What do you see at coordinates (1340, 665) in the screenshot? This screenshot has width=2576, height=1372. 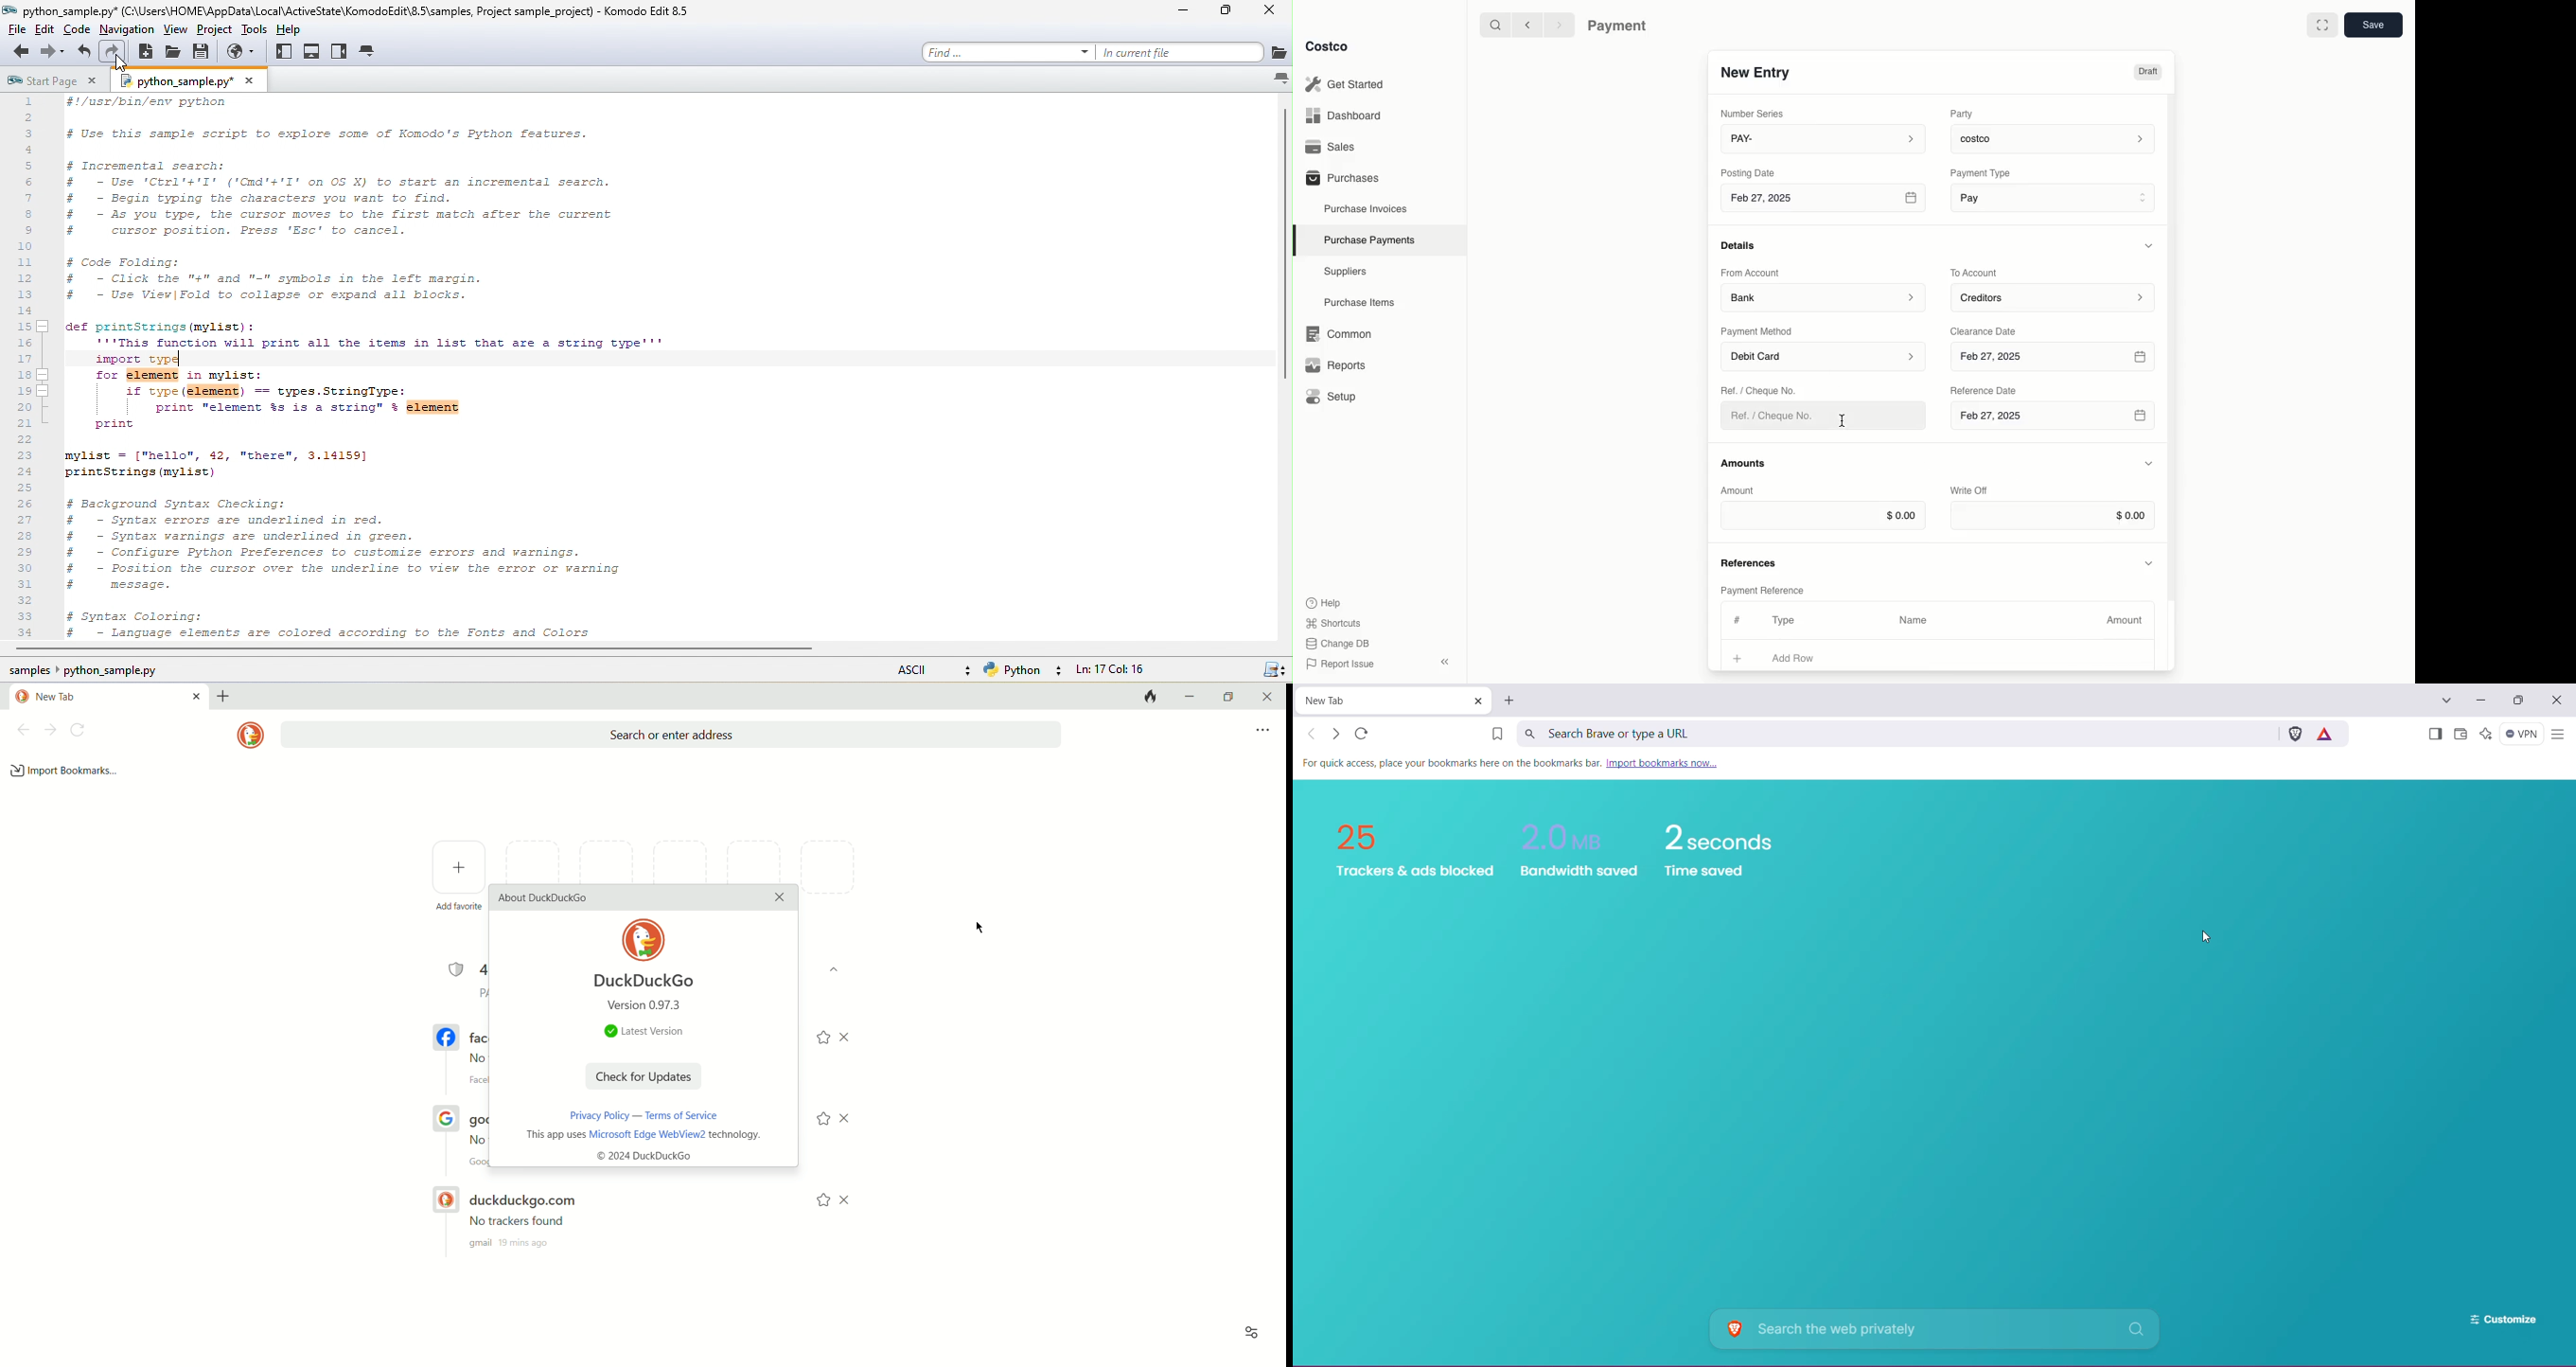 I see `Report Issue` at bounding box center [1340, 665].